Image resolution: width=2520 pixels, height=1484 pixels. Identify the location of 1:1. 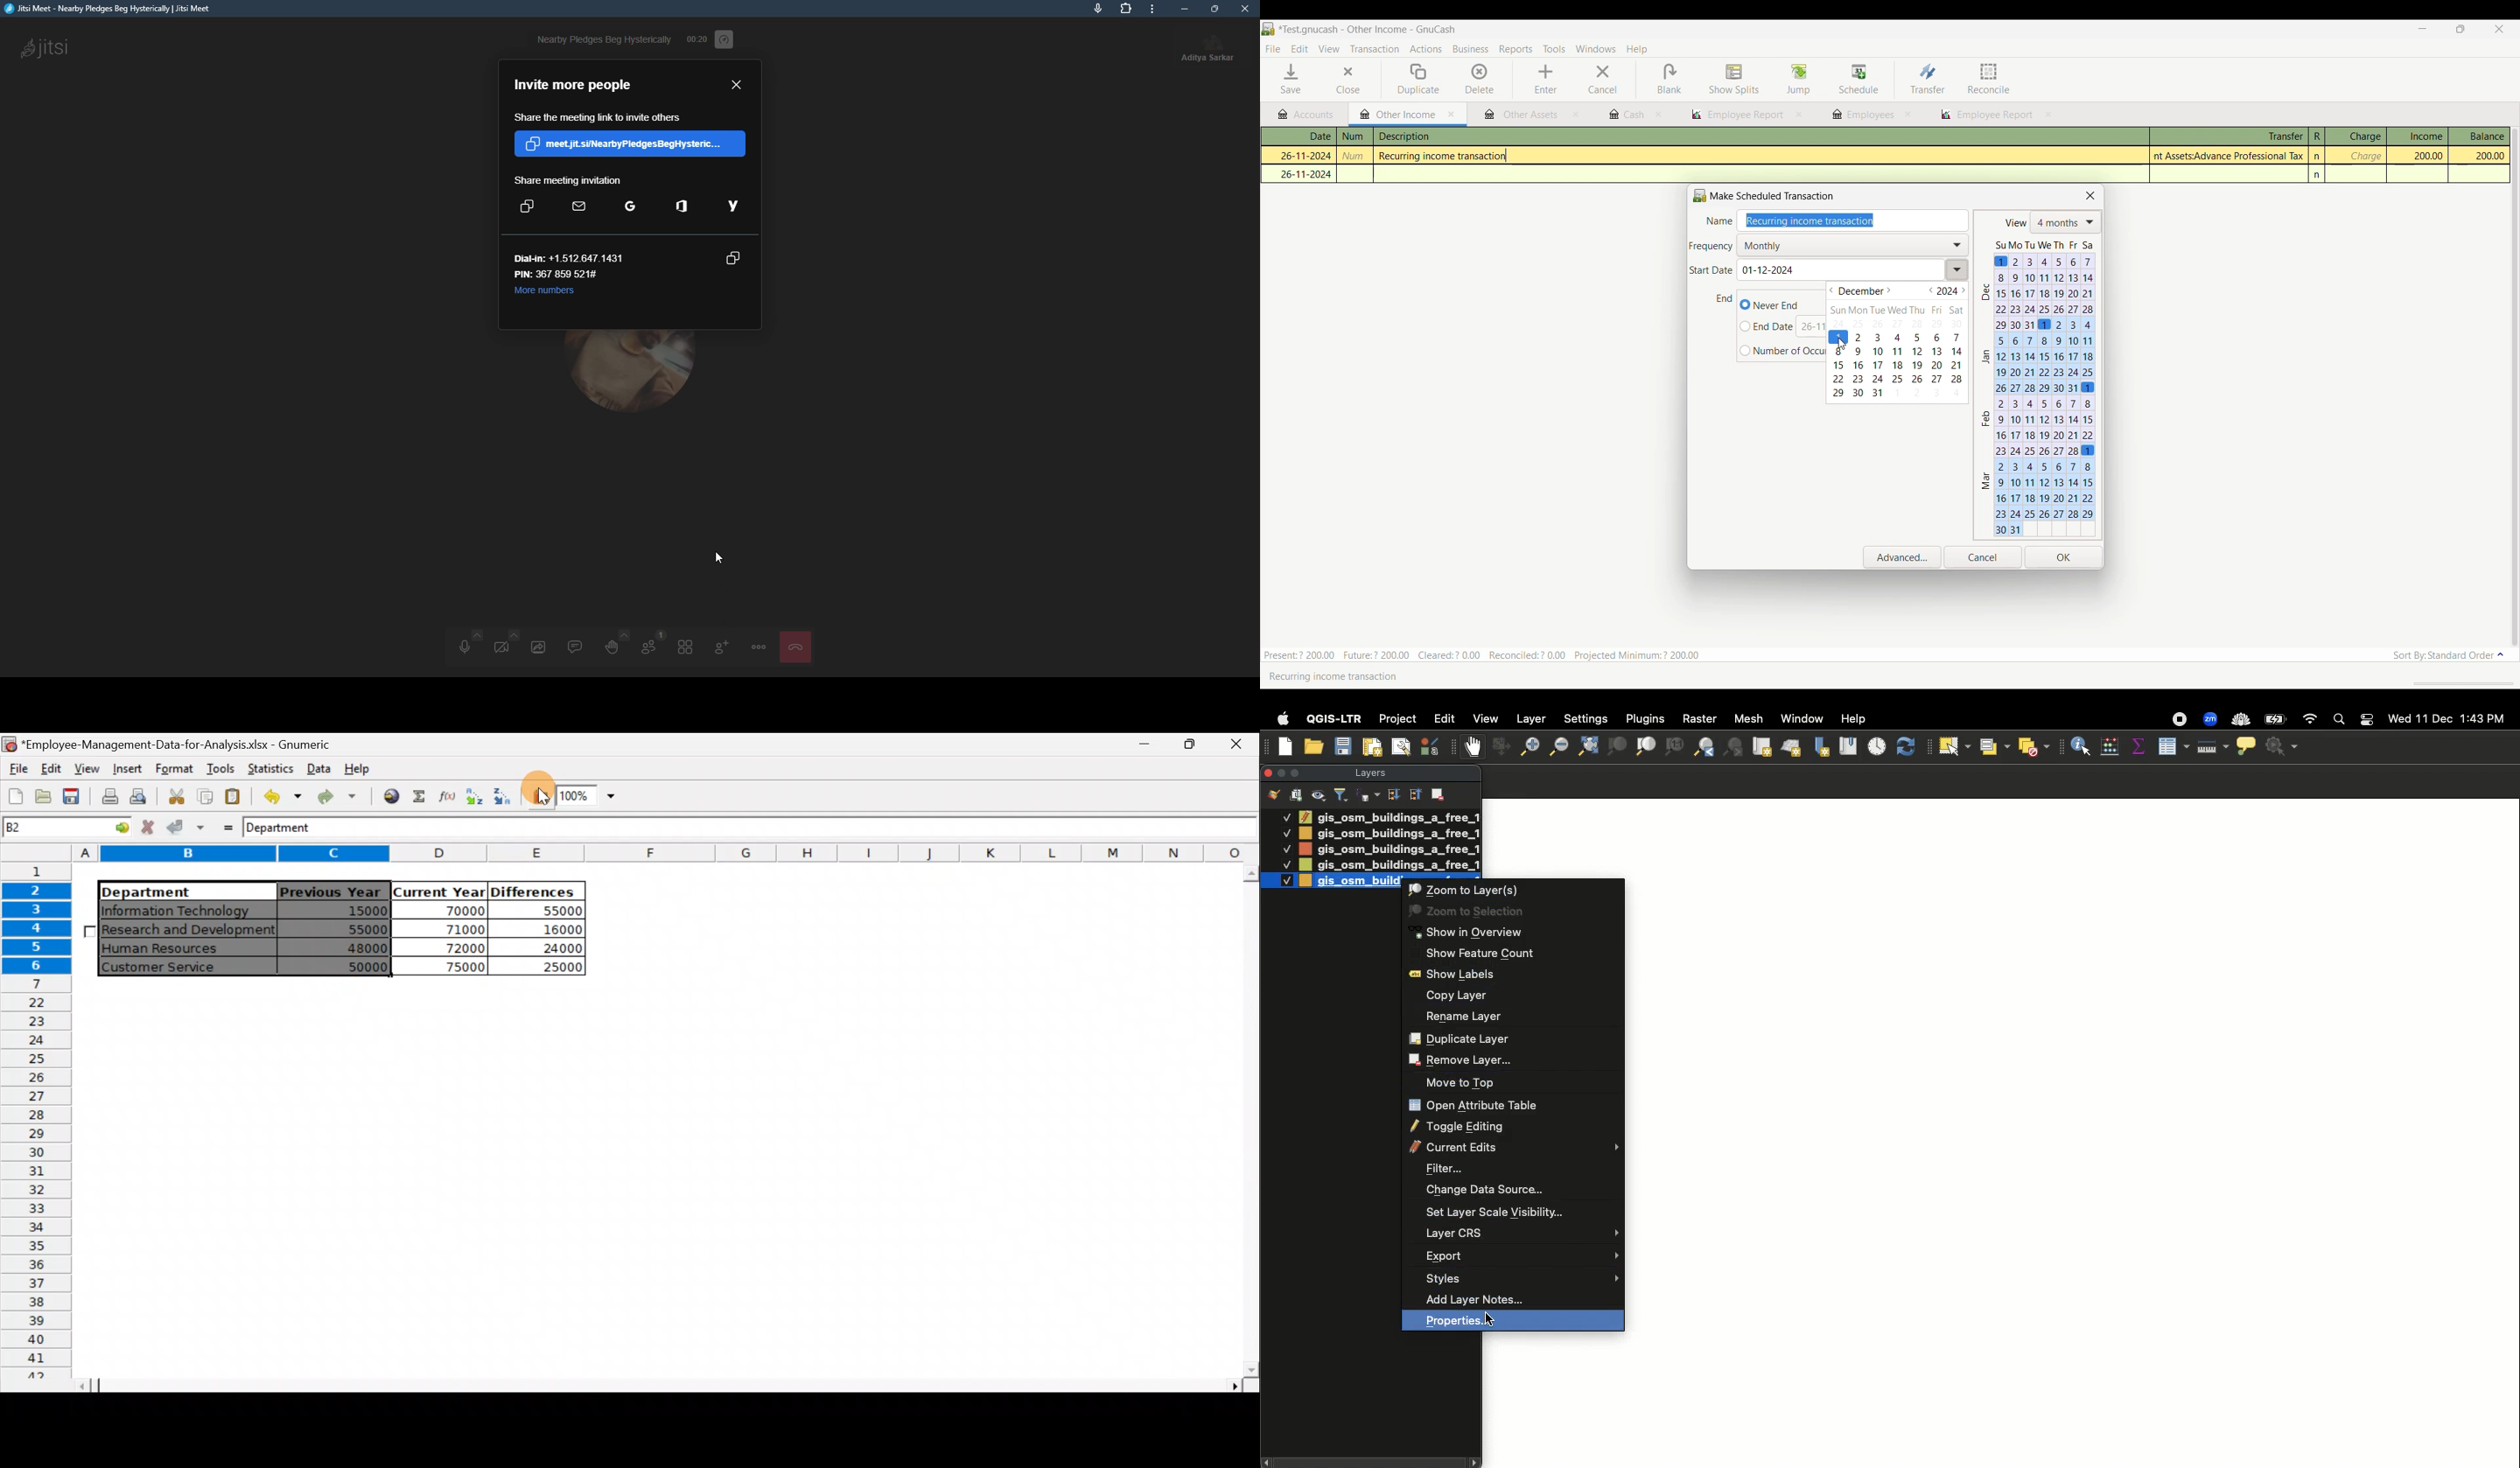
(1673, 747).